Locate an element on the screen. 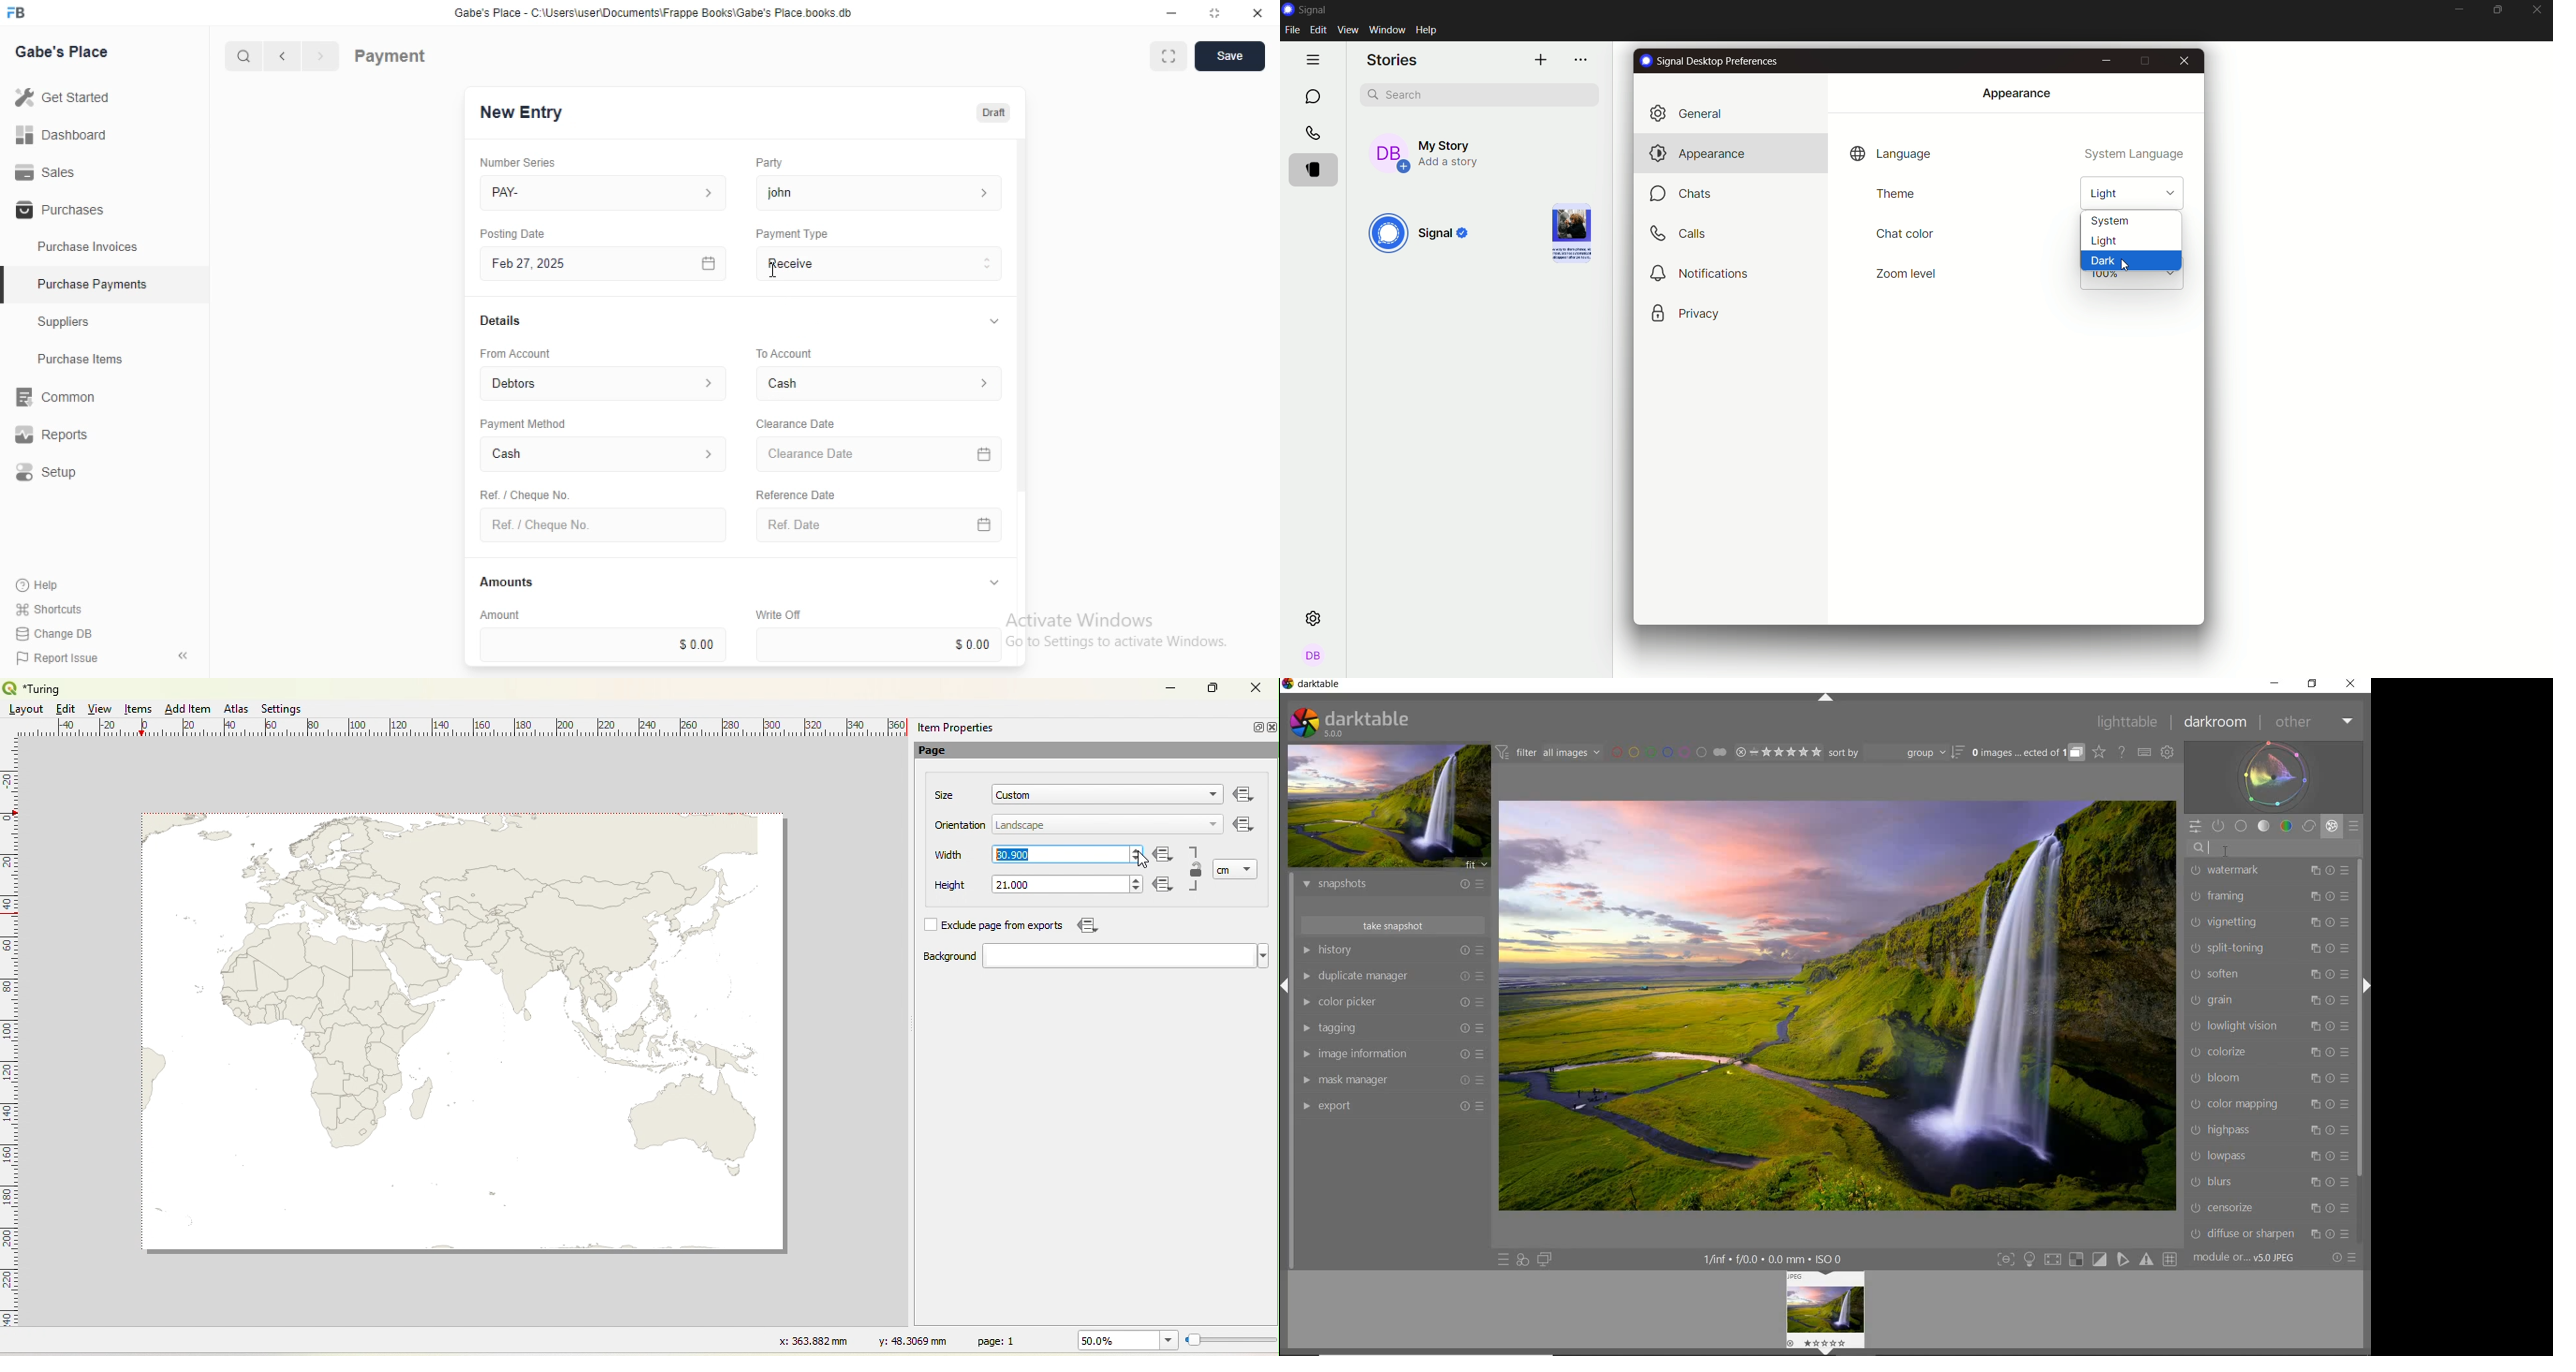 The image size is (2576, 1372). chat color is located at coordinates (1905, 232).